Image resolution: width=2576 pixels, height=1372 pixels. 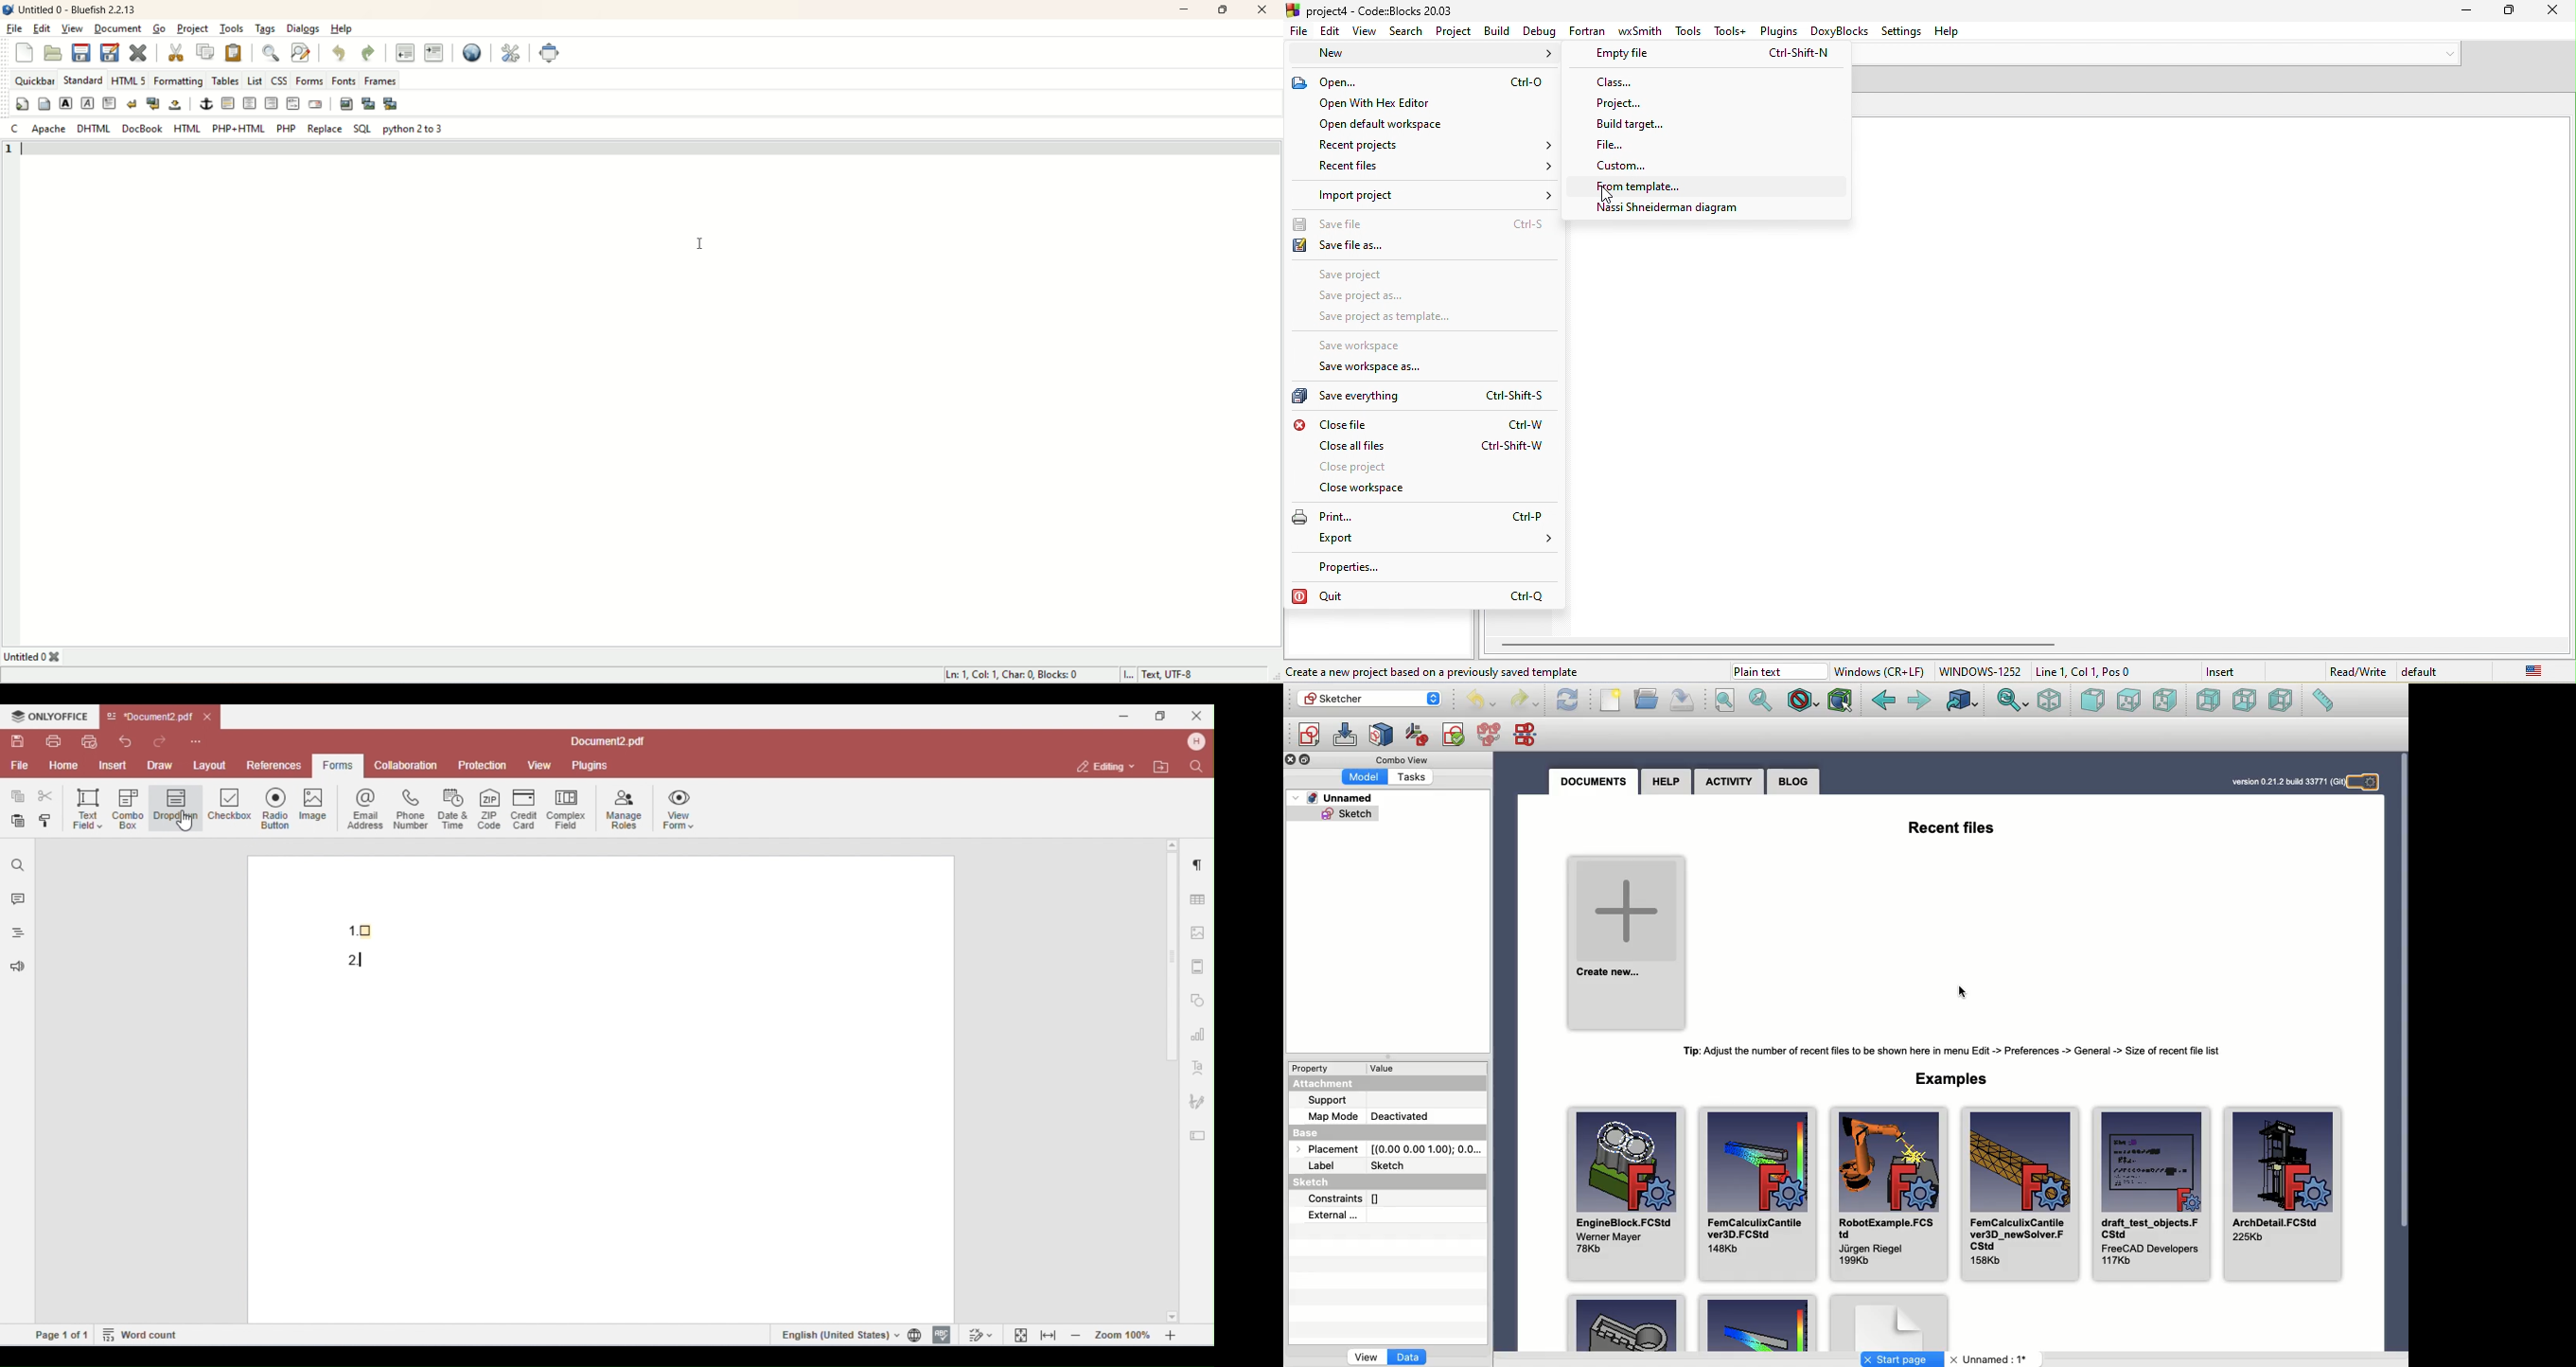 What do you see at coordinates (1760, 700) in the screenshot?
I see `Fit selection` at bounding box center [1760, 700].